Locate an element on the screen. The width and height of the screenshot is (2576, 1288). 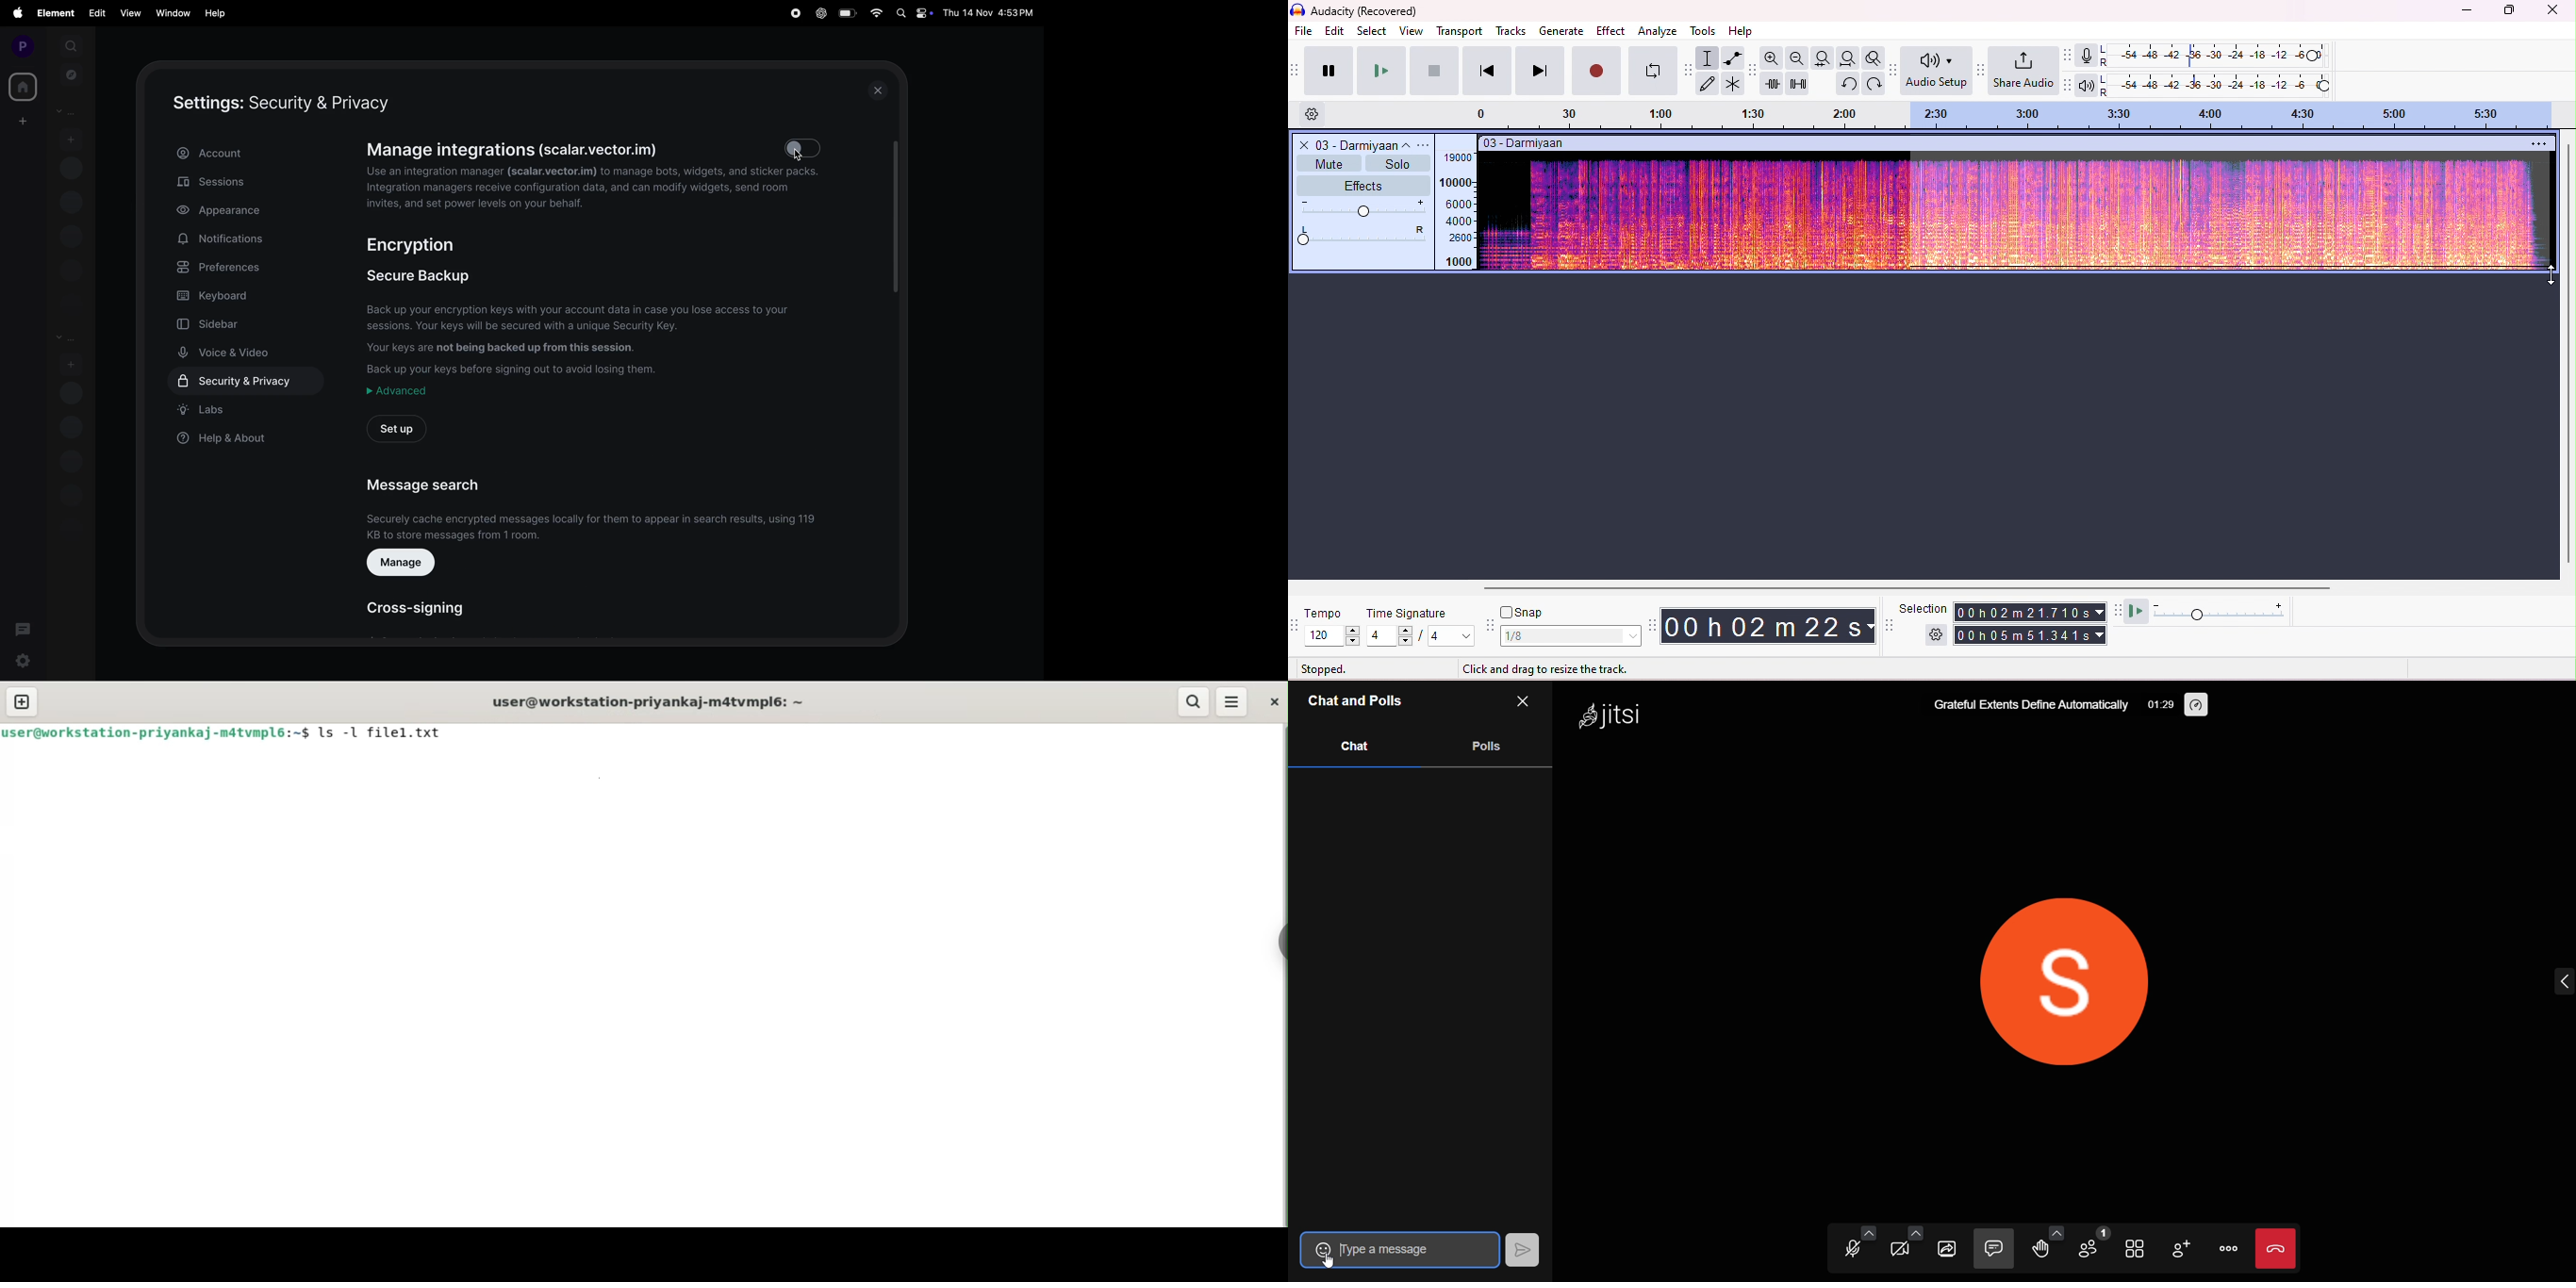
select is located at coordinates (1373, 30).